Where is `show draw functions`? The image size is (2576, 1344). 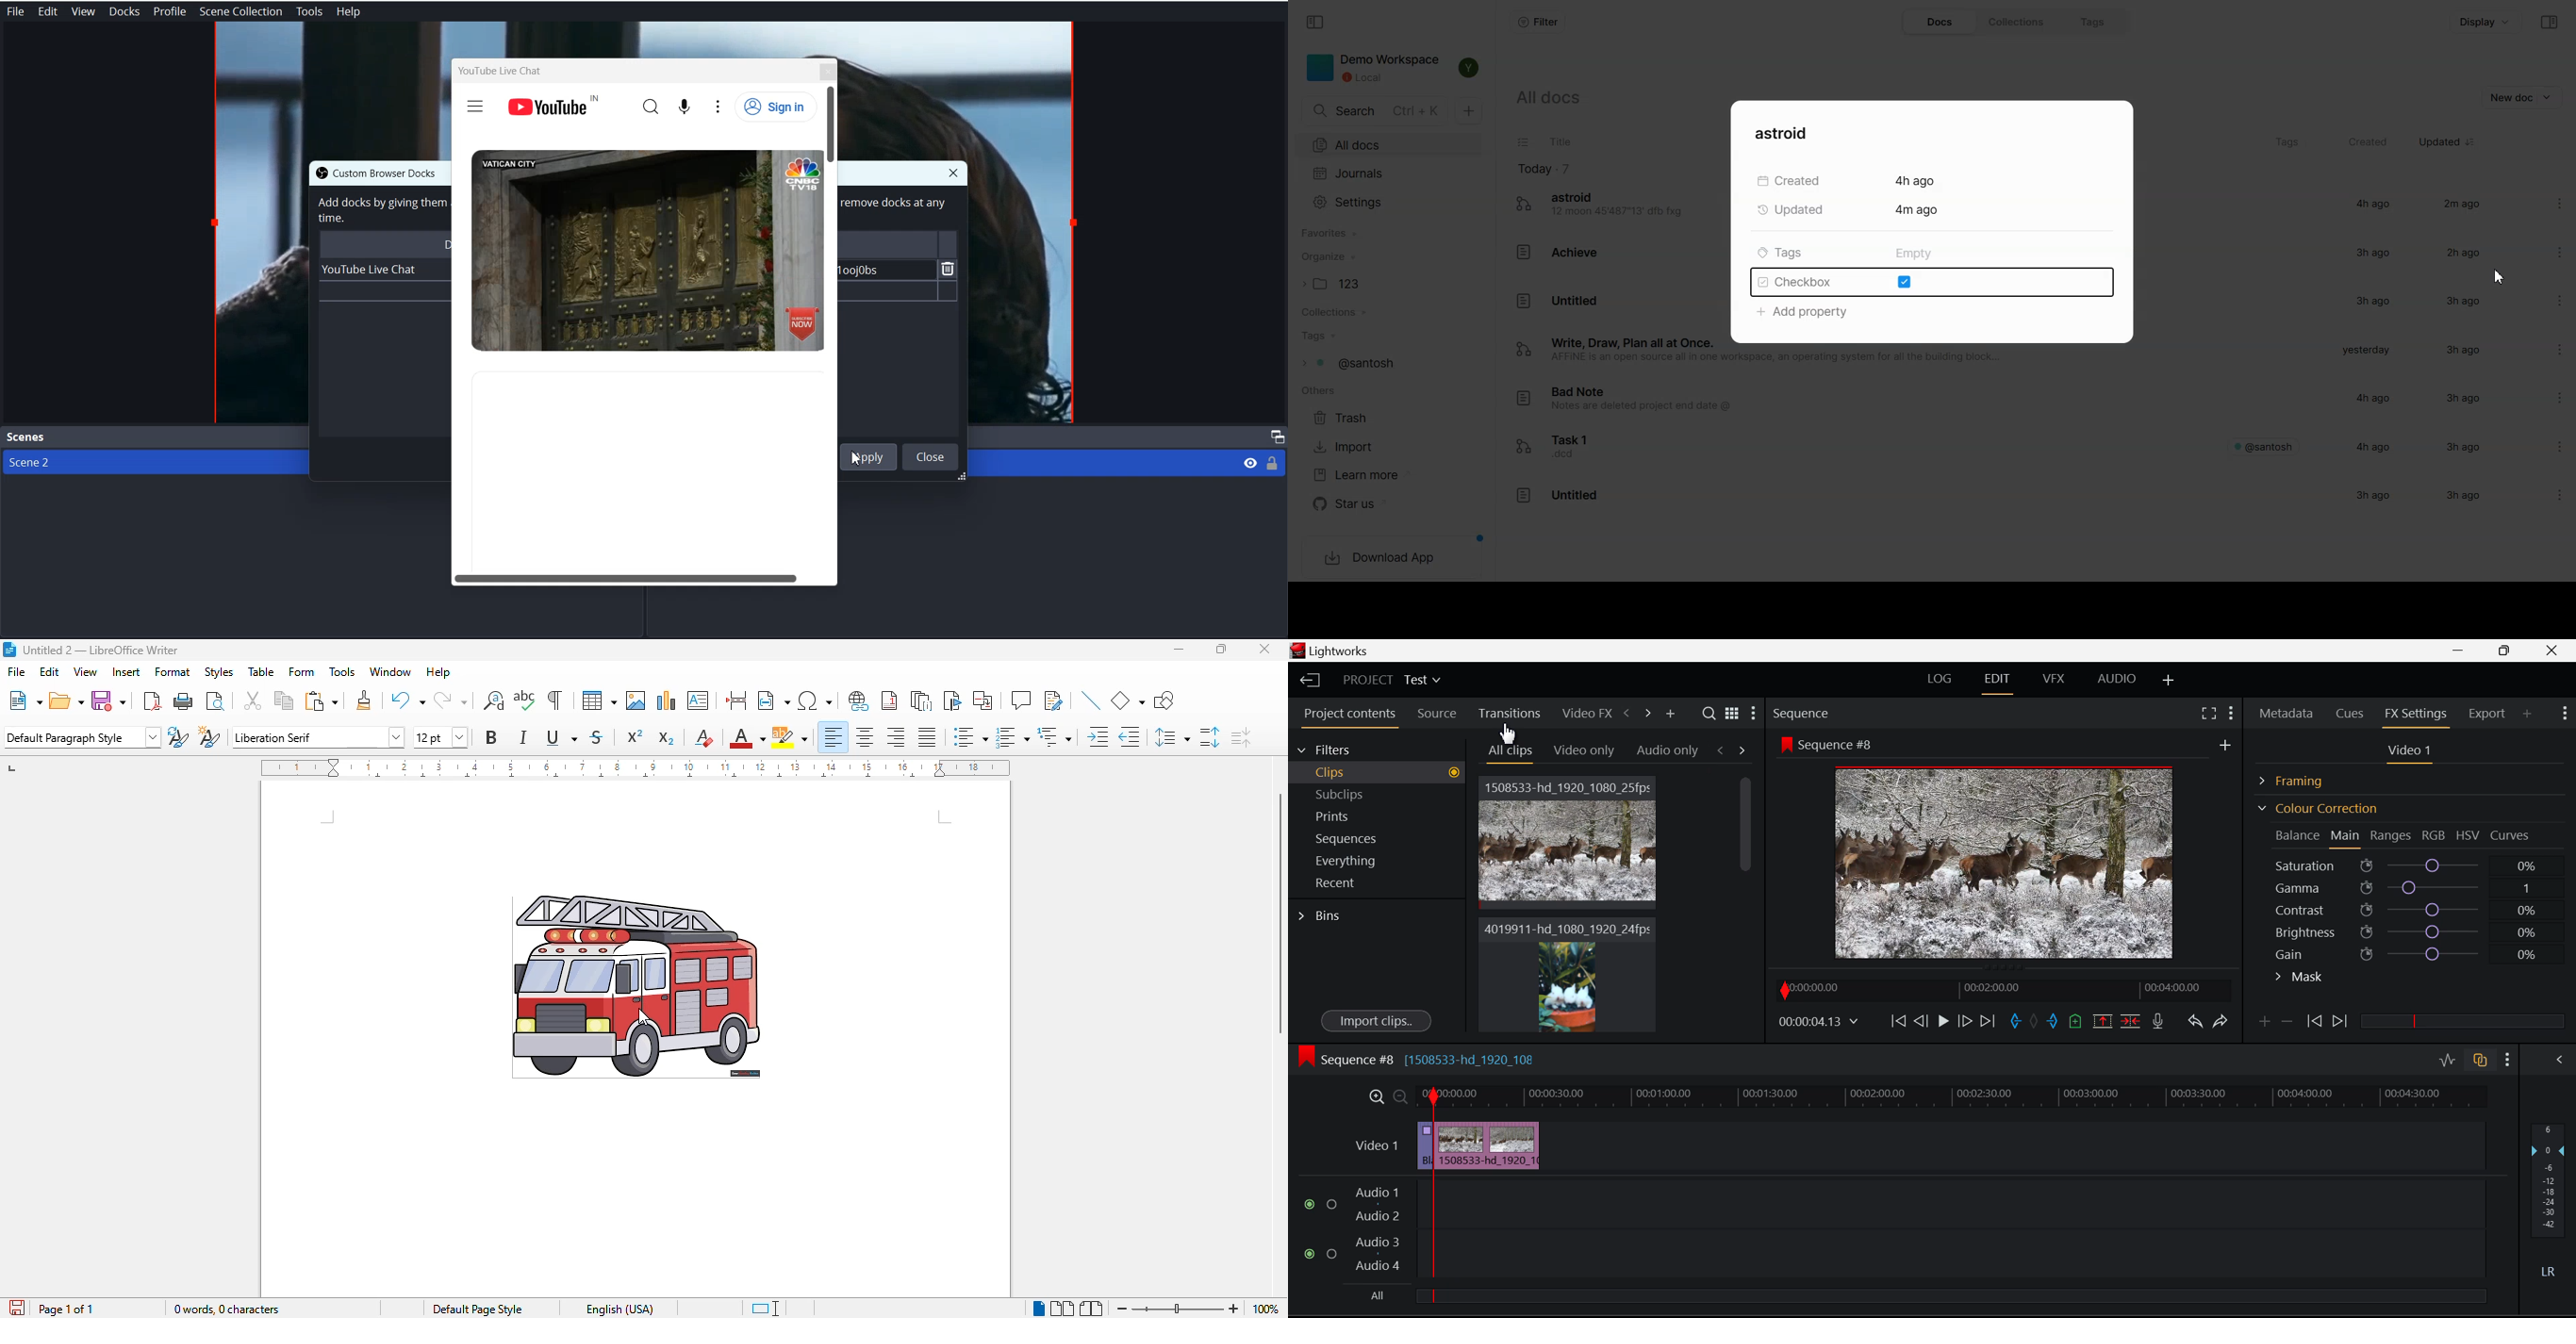 show draw functions is located at coordinates (1164, 701).